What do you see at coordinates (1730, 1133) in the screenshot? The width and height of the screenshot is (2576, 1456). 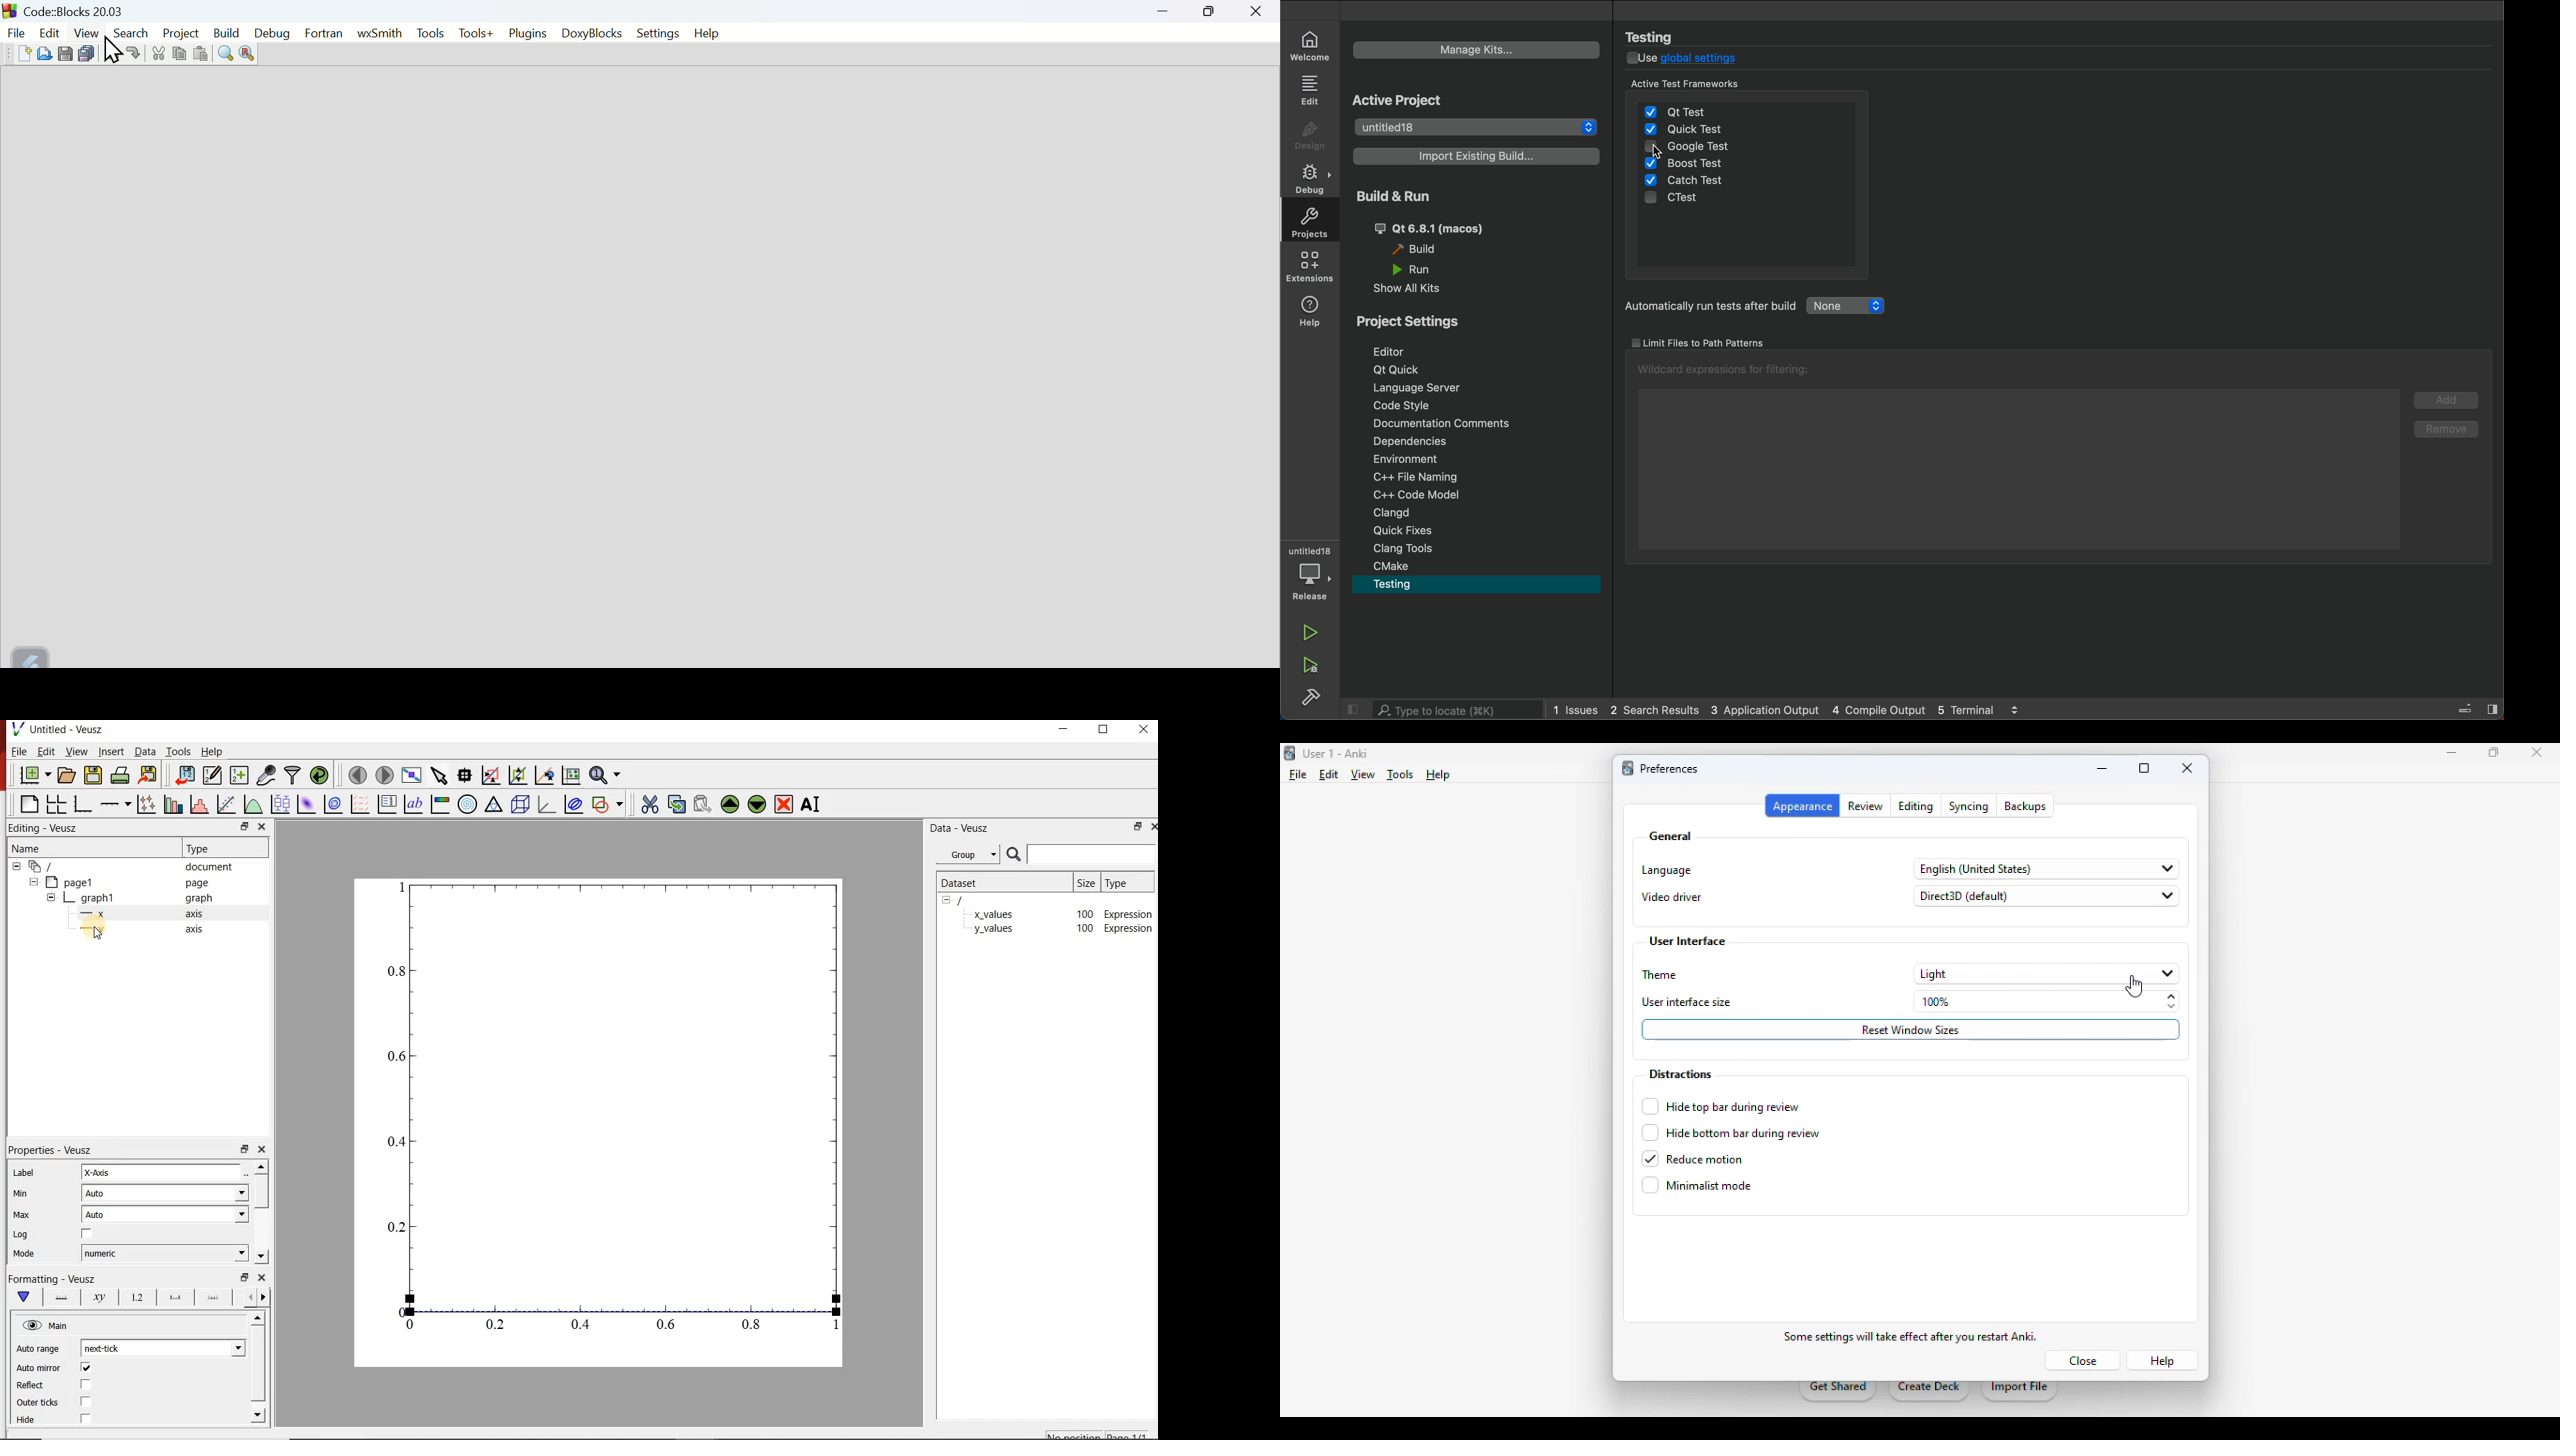 I see `hide bottom bar during review` at bounding box center [1730, 1133].